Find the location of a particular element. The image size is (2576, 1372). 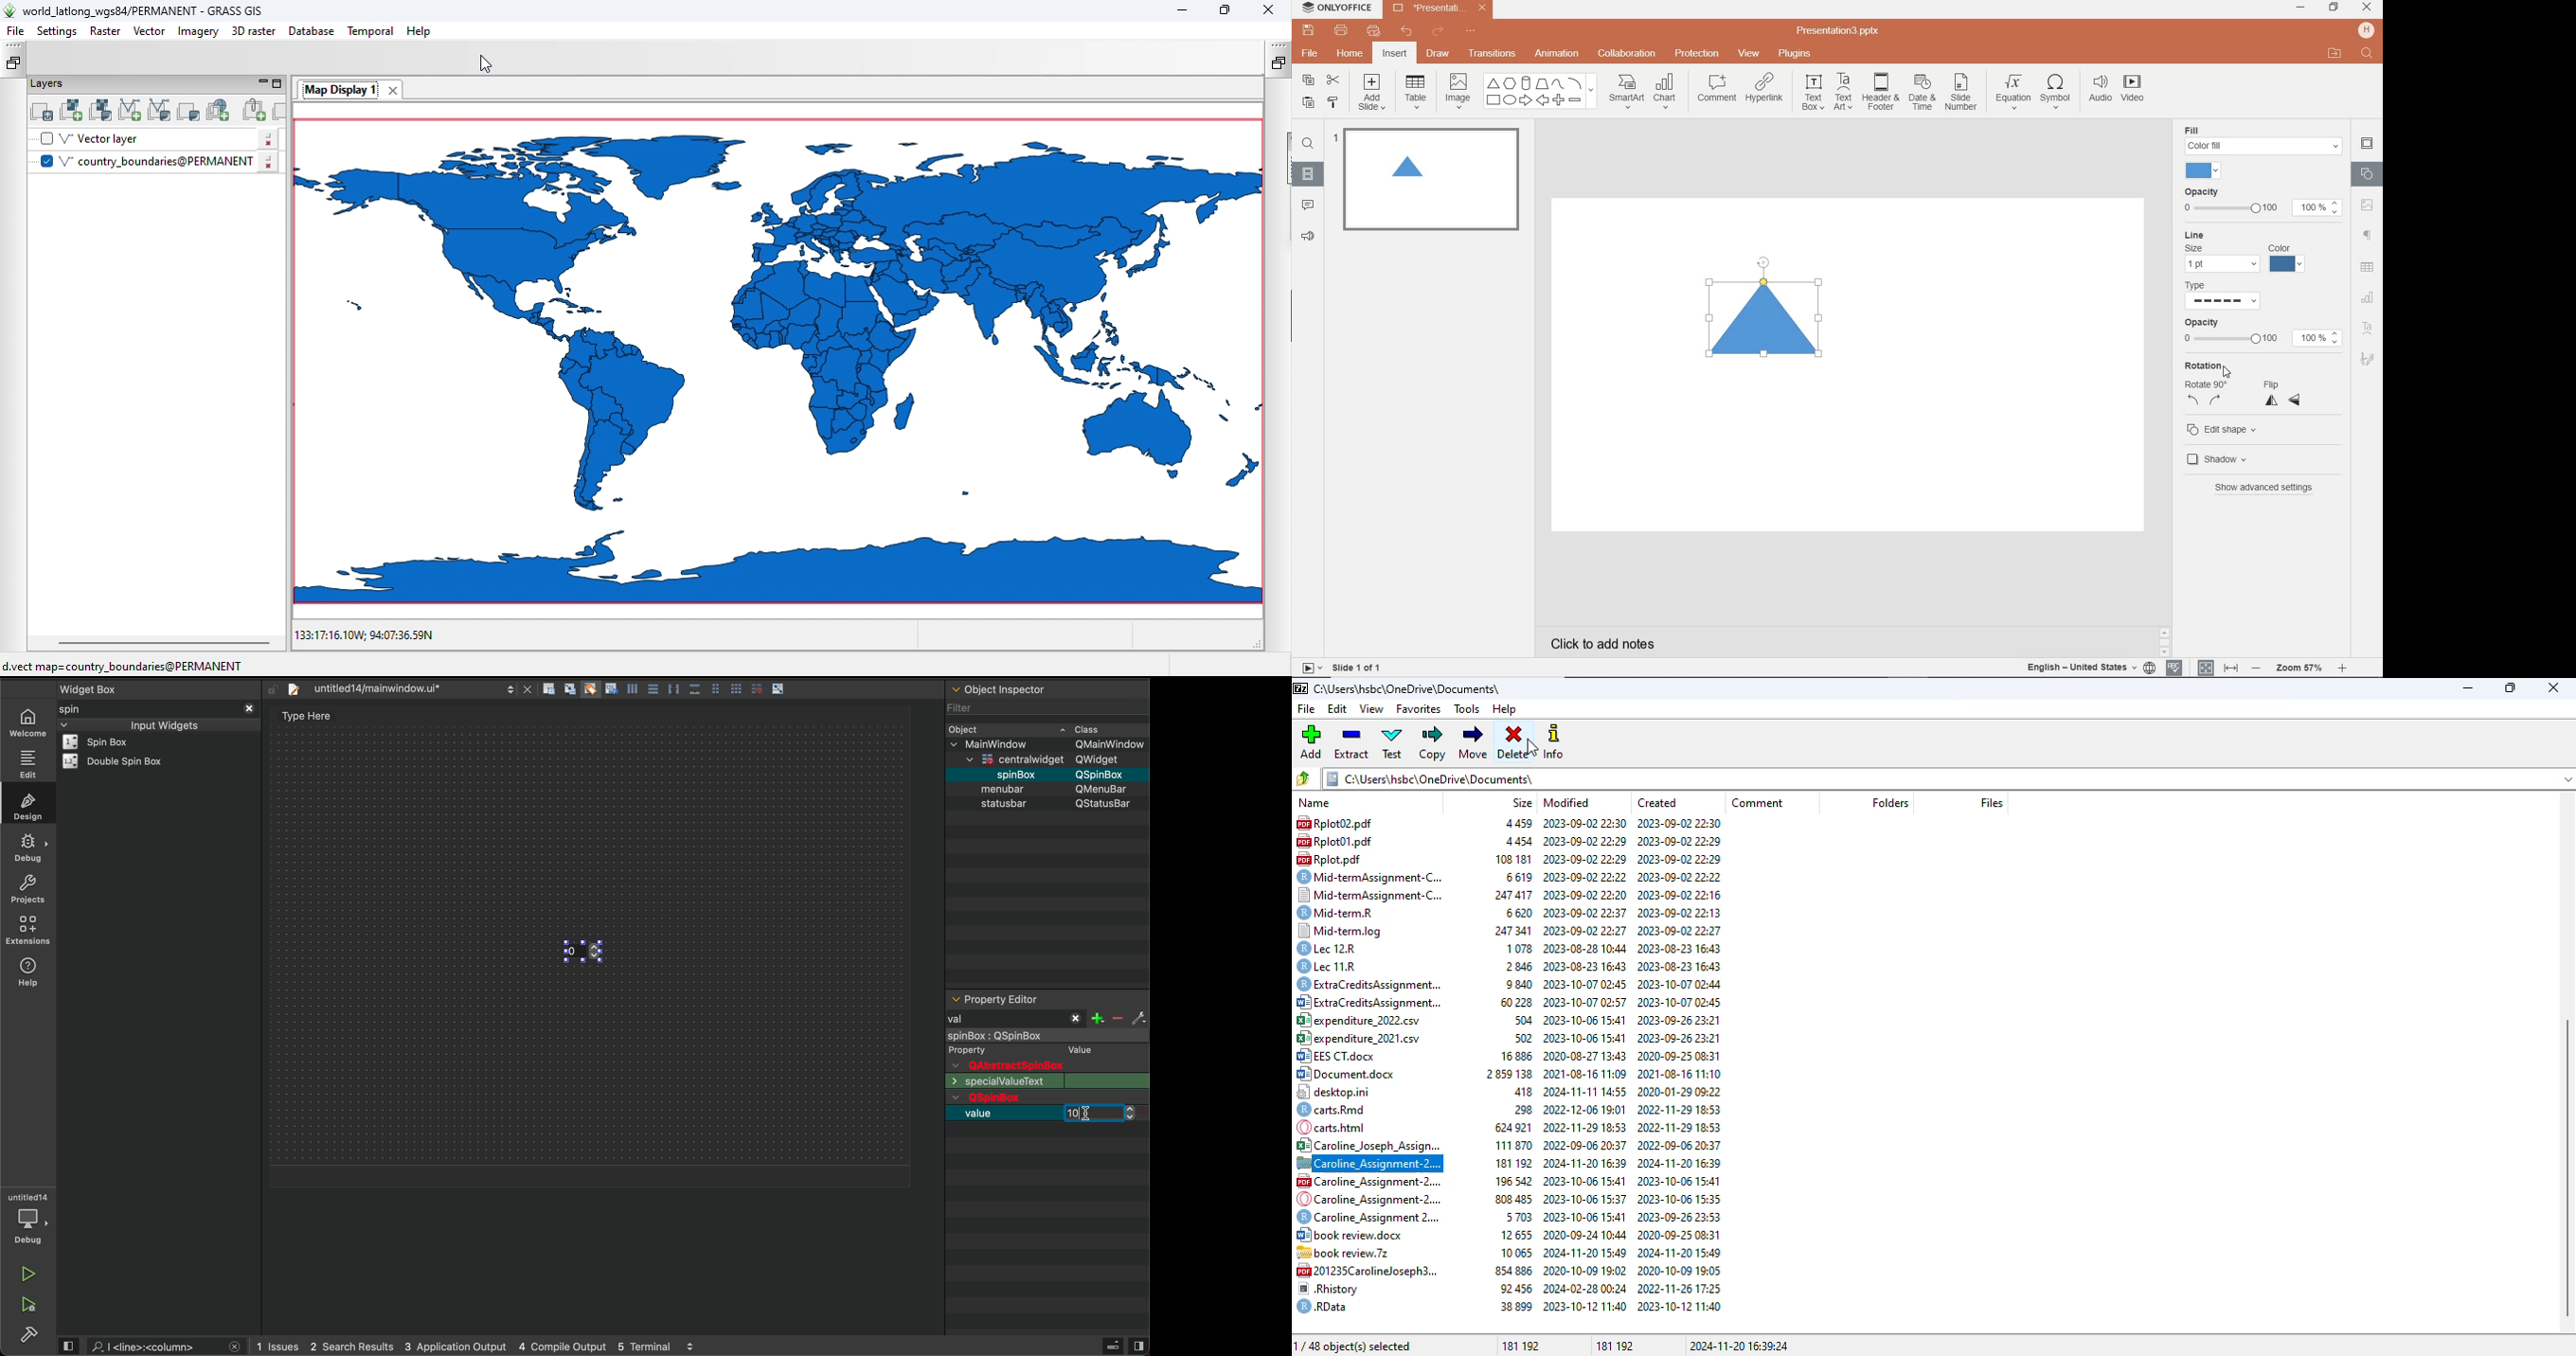

SLIDE NUMBER is located at coordinates (1962, 94).